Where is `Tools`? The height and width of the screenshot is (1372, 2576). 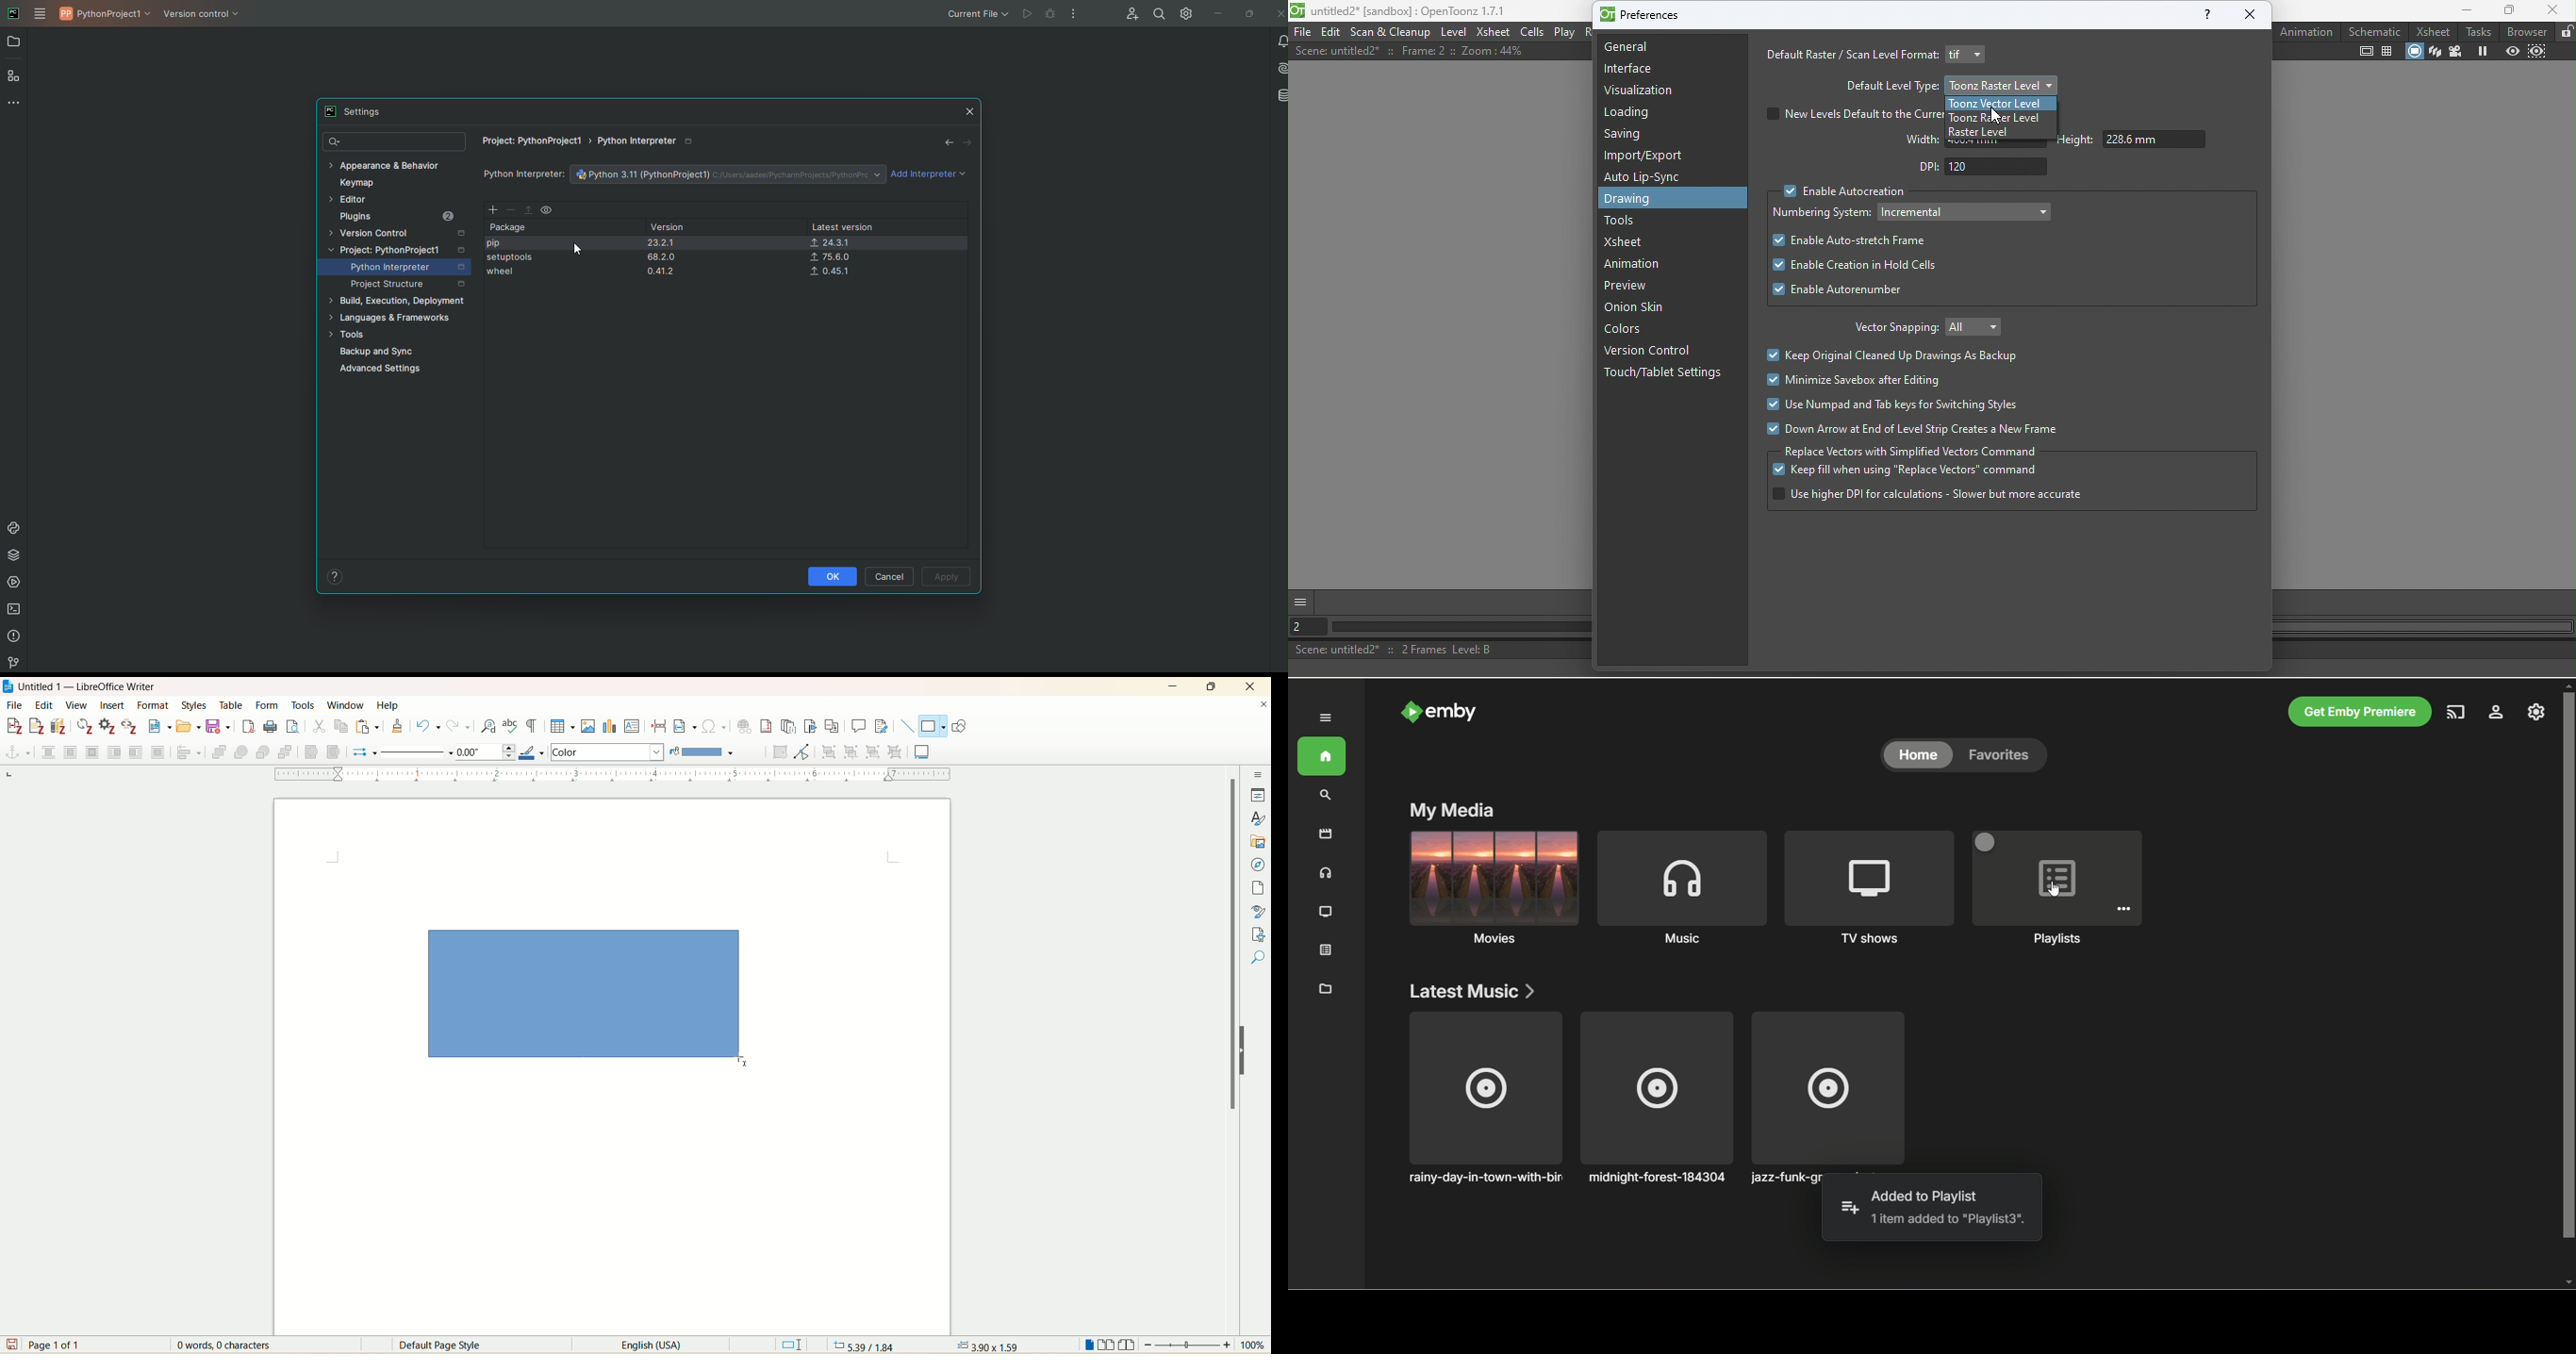 Tools is located at coordinates (348, 335).